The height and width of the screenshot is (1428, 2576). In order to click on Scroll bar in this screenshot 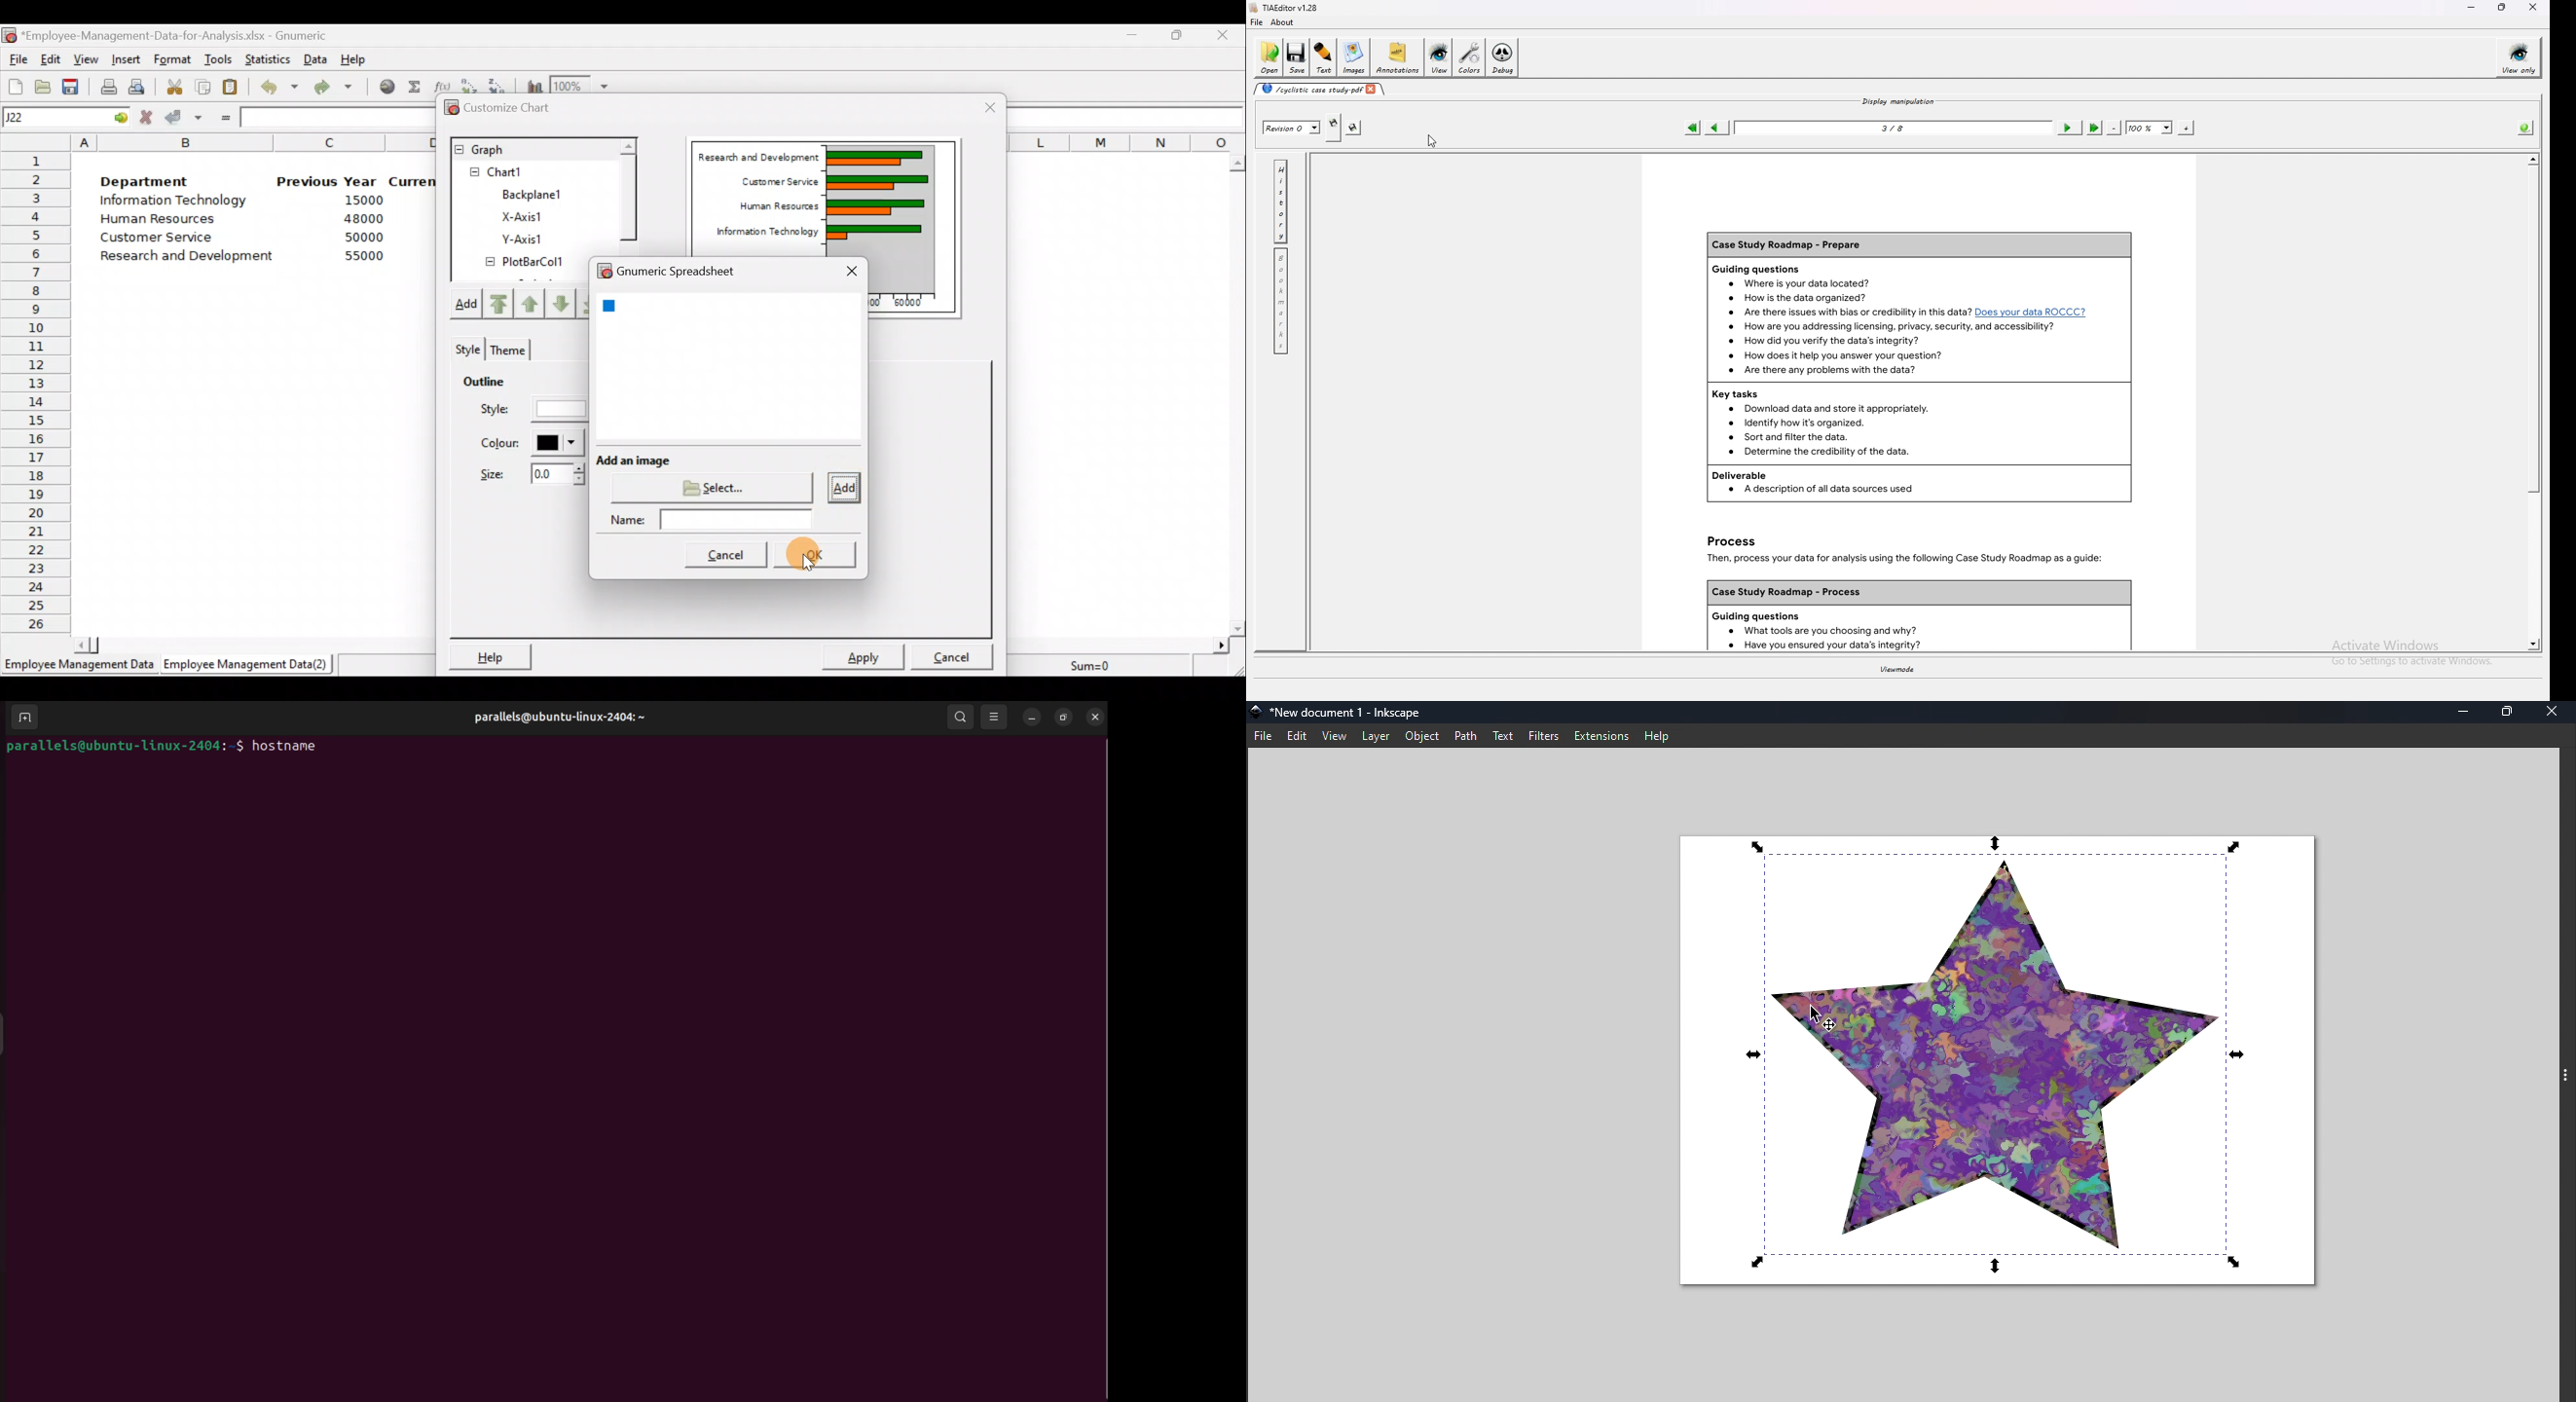, I will do `click(627, 194)`.